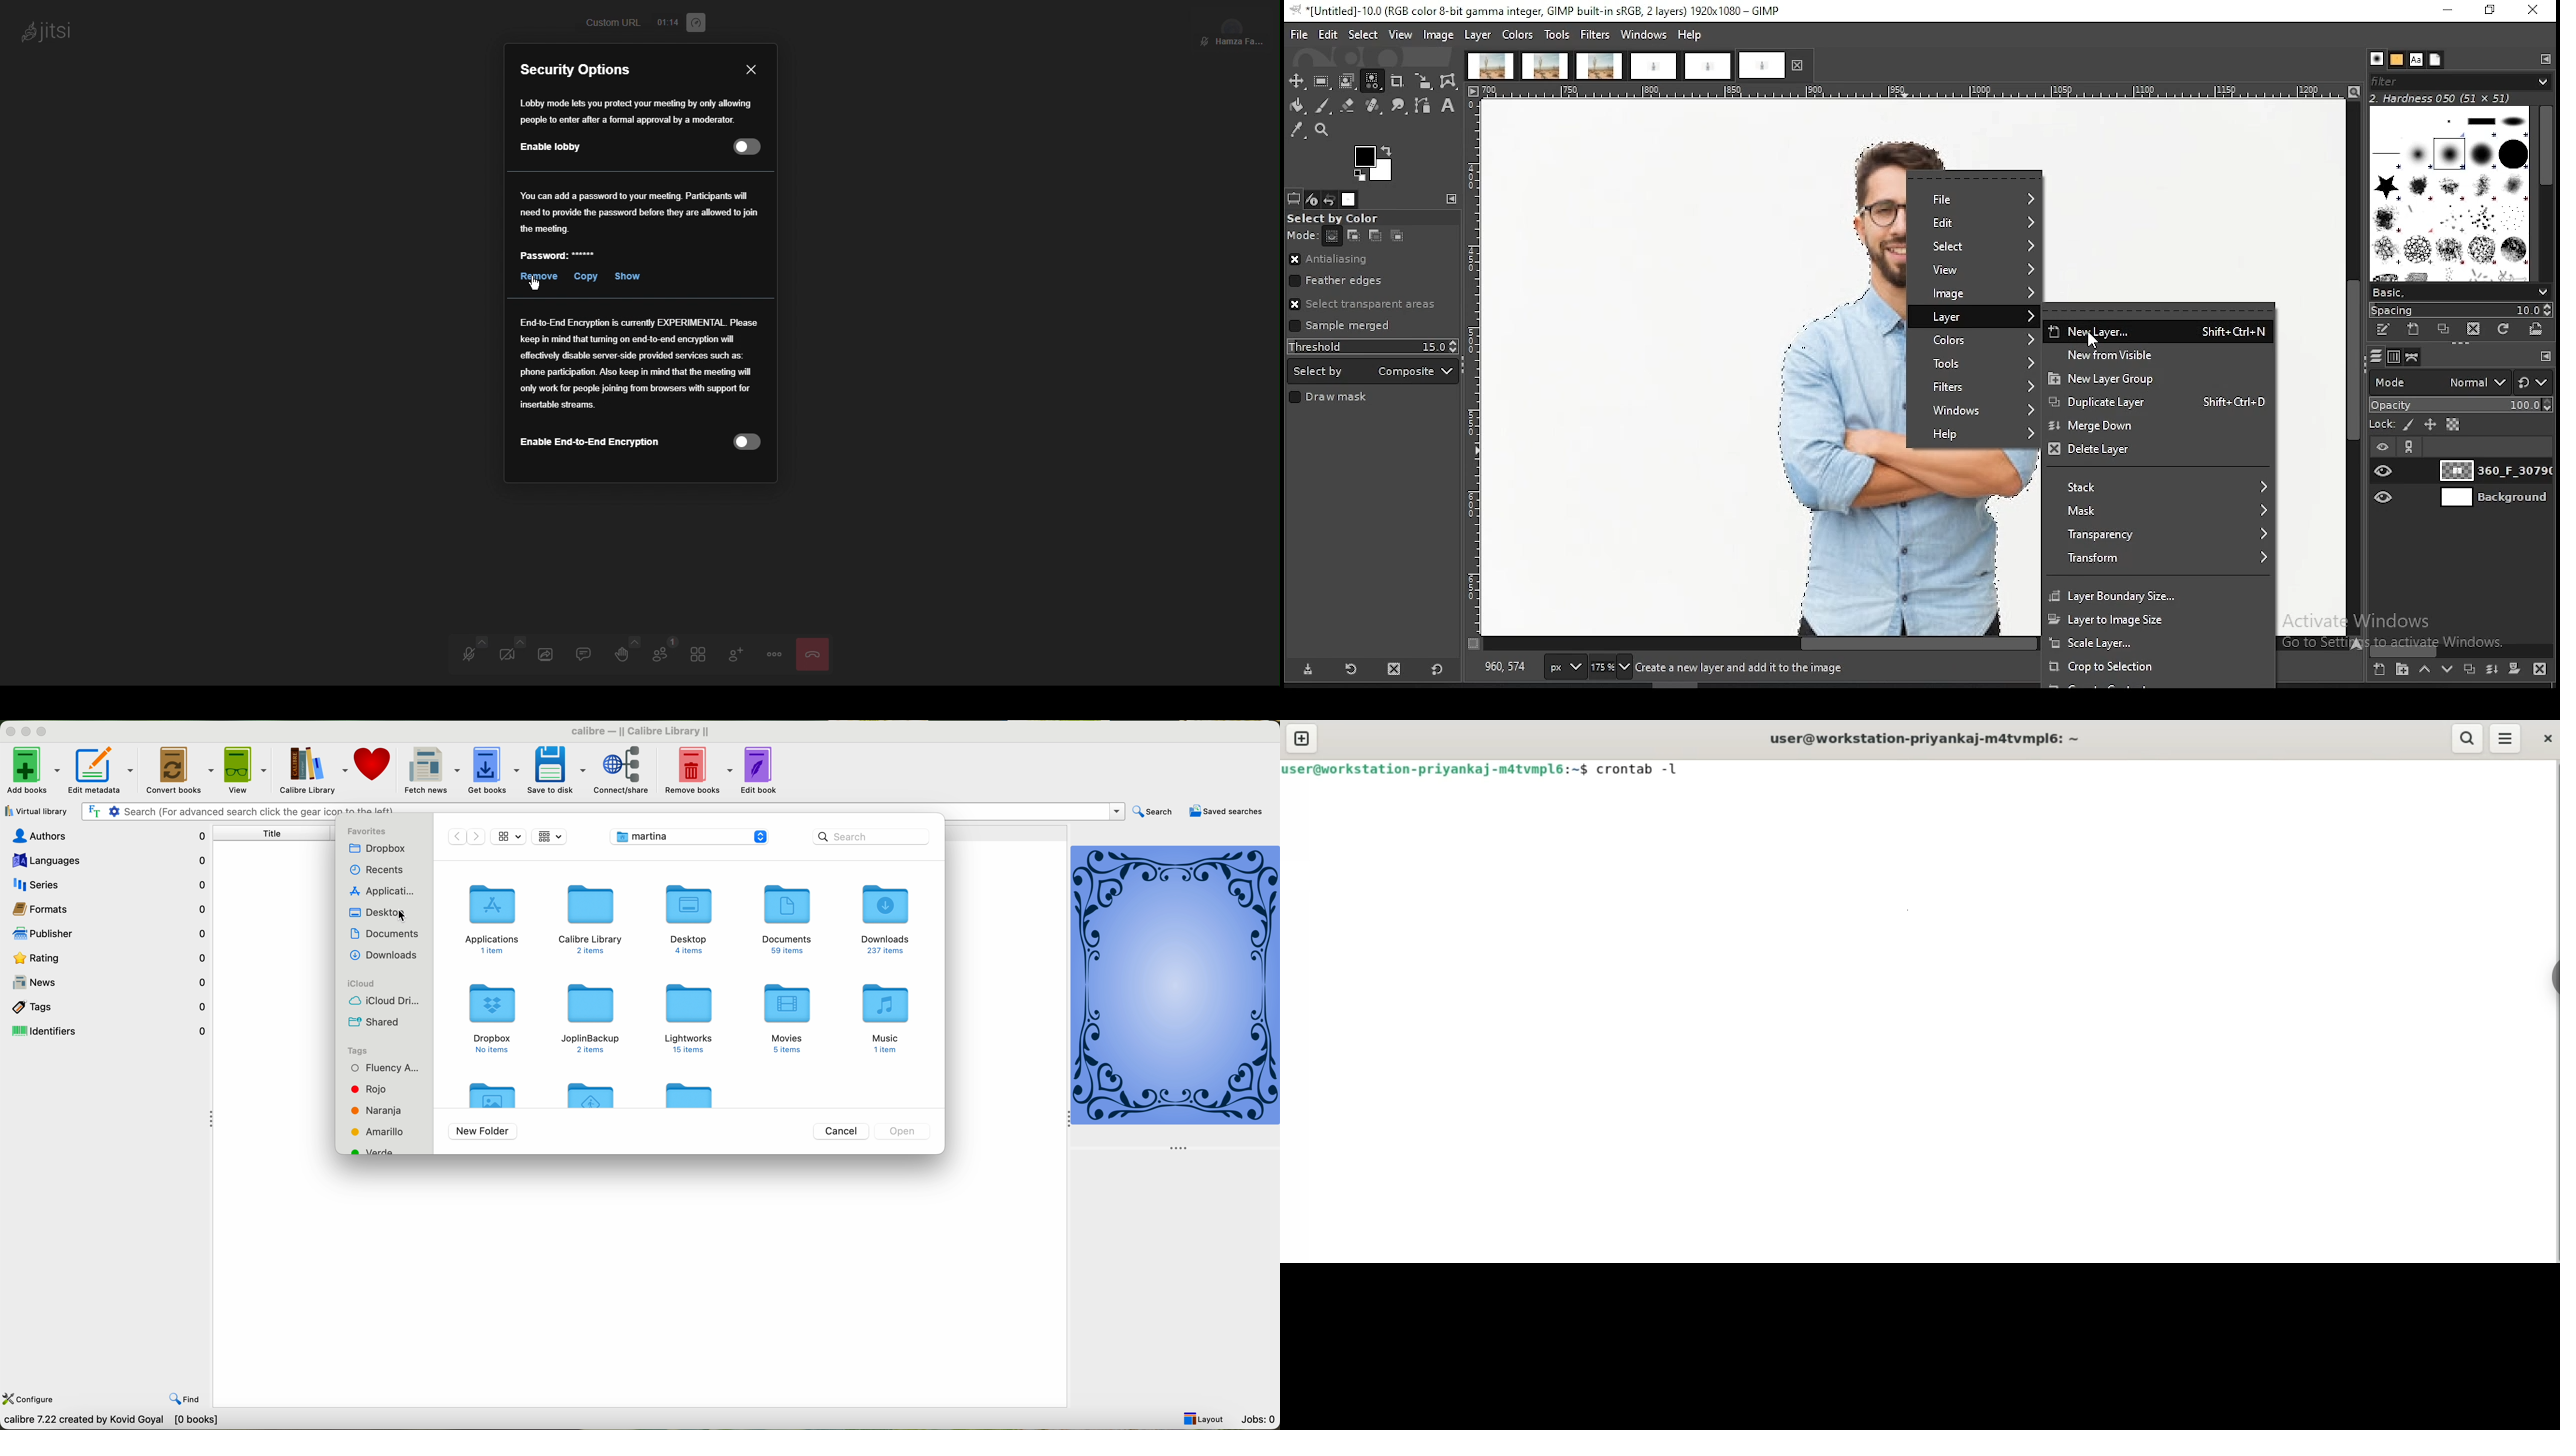 This screenshot has width=2576, height=1456. I want to click on Participants, so click(667, 655).